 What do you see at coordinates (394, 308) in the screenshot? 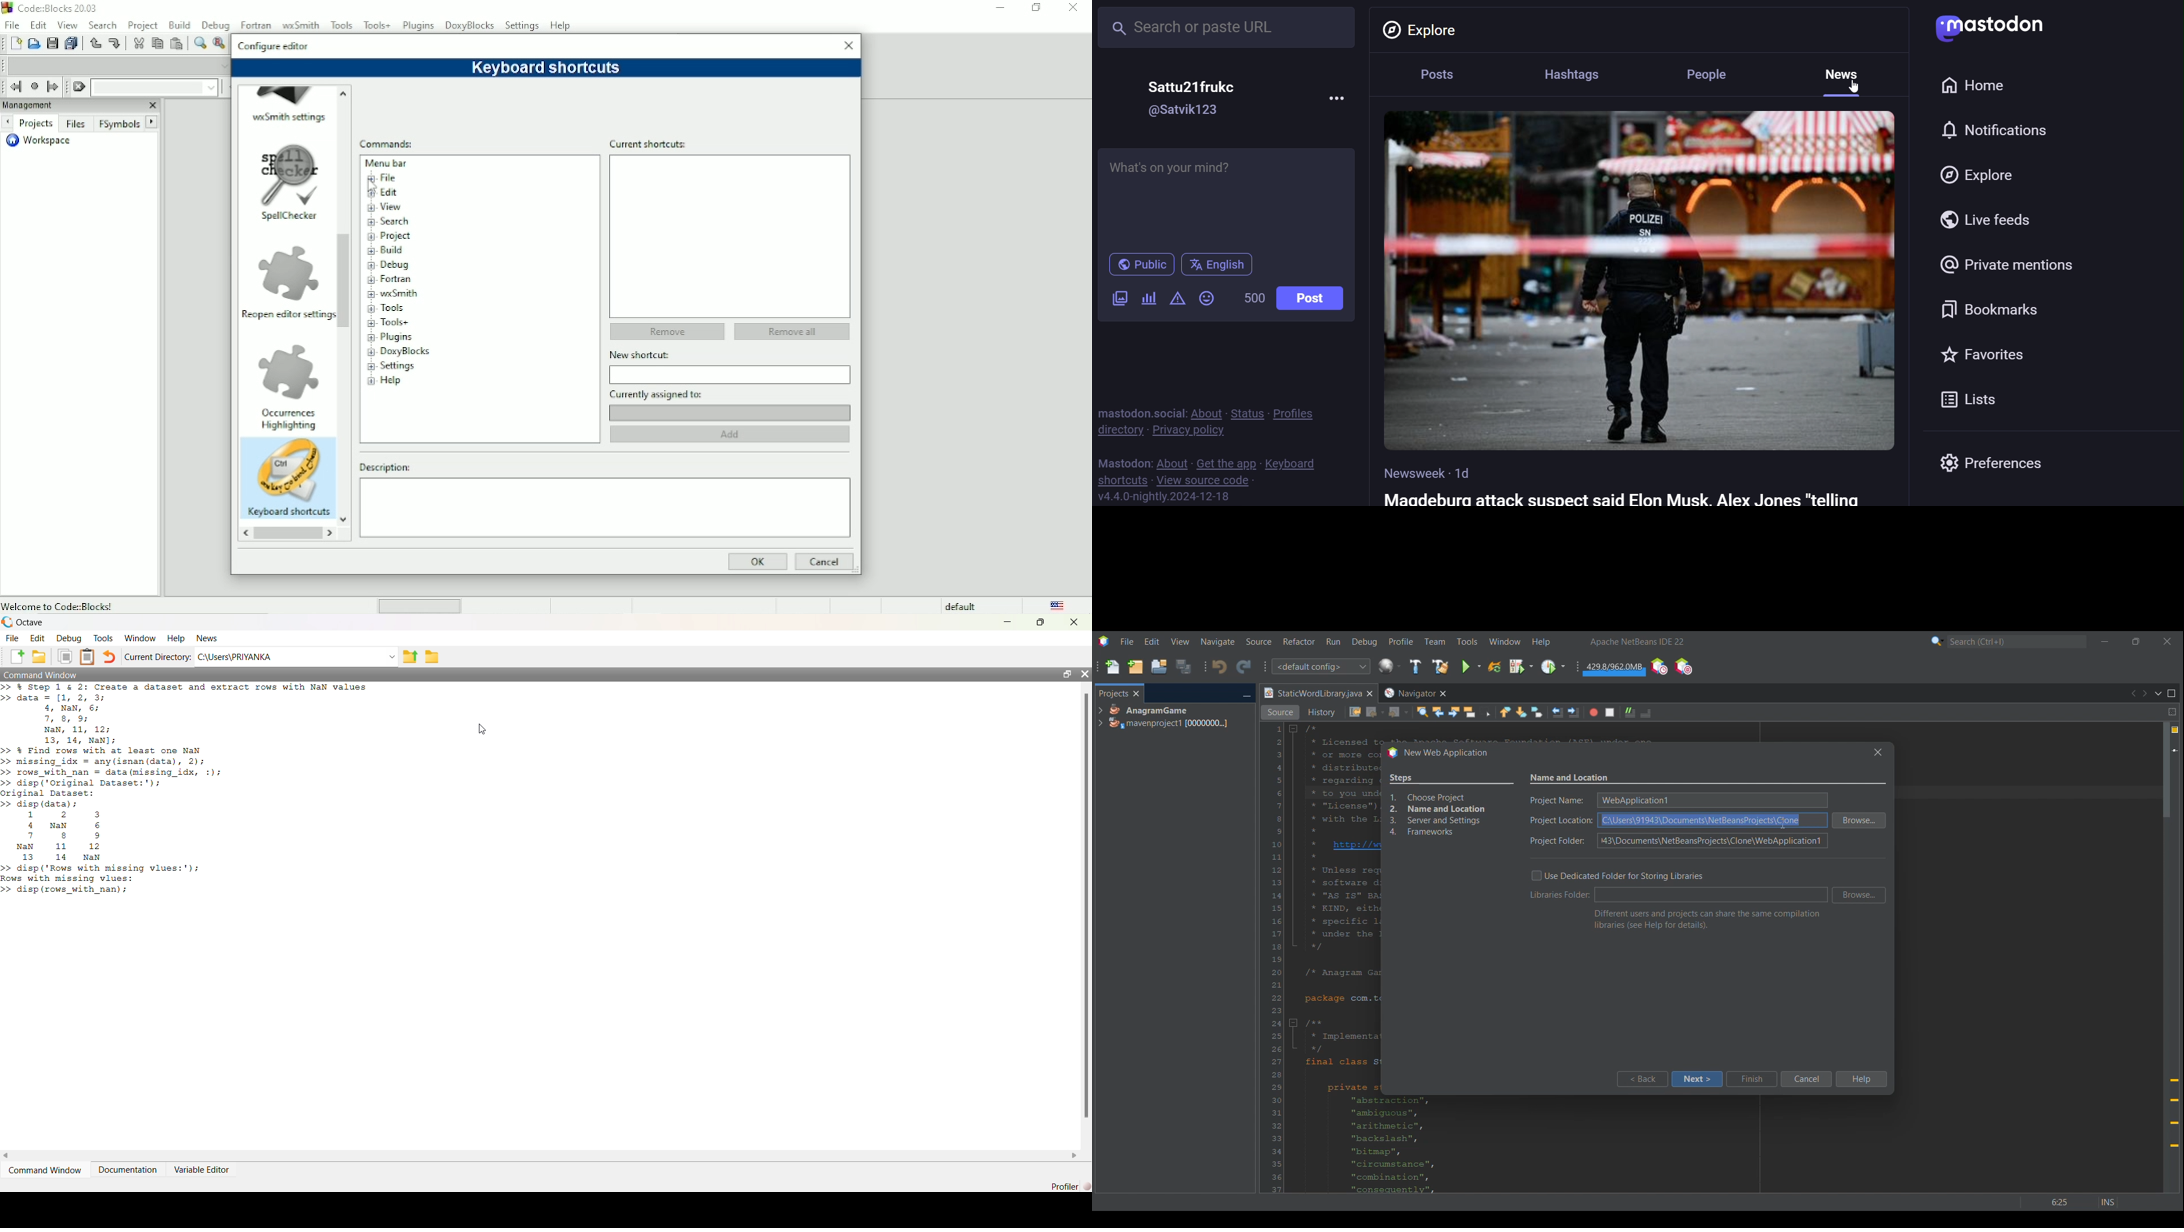
I see `Tools` at bounding box center [394, 308].